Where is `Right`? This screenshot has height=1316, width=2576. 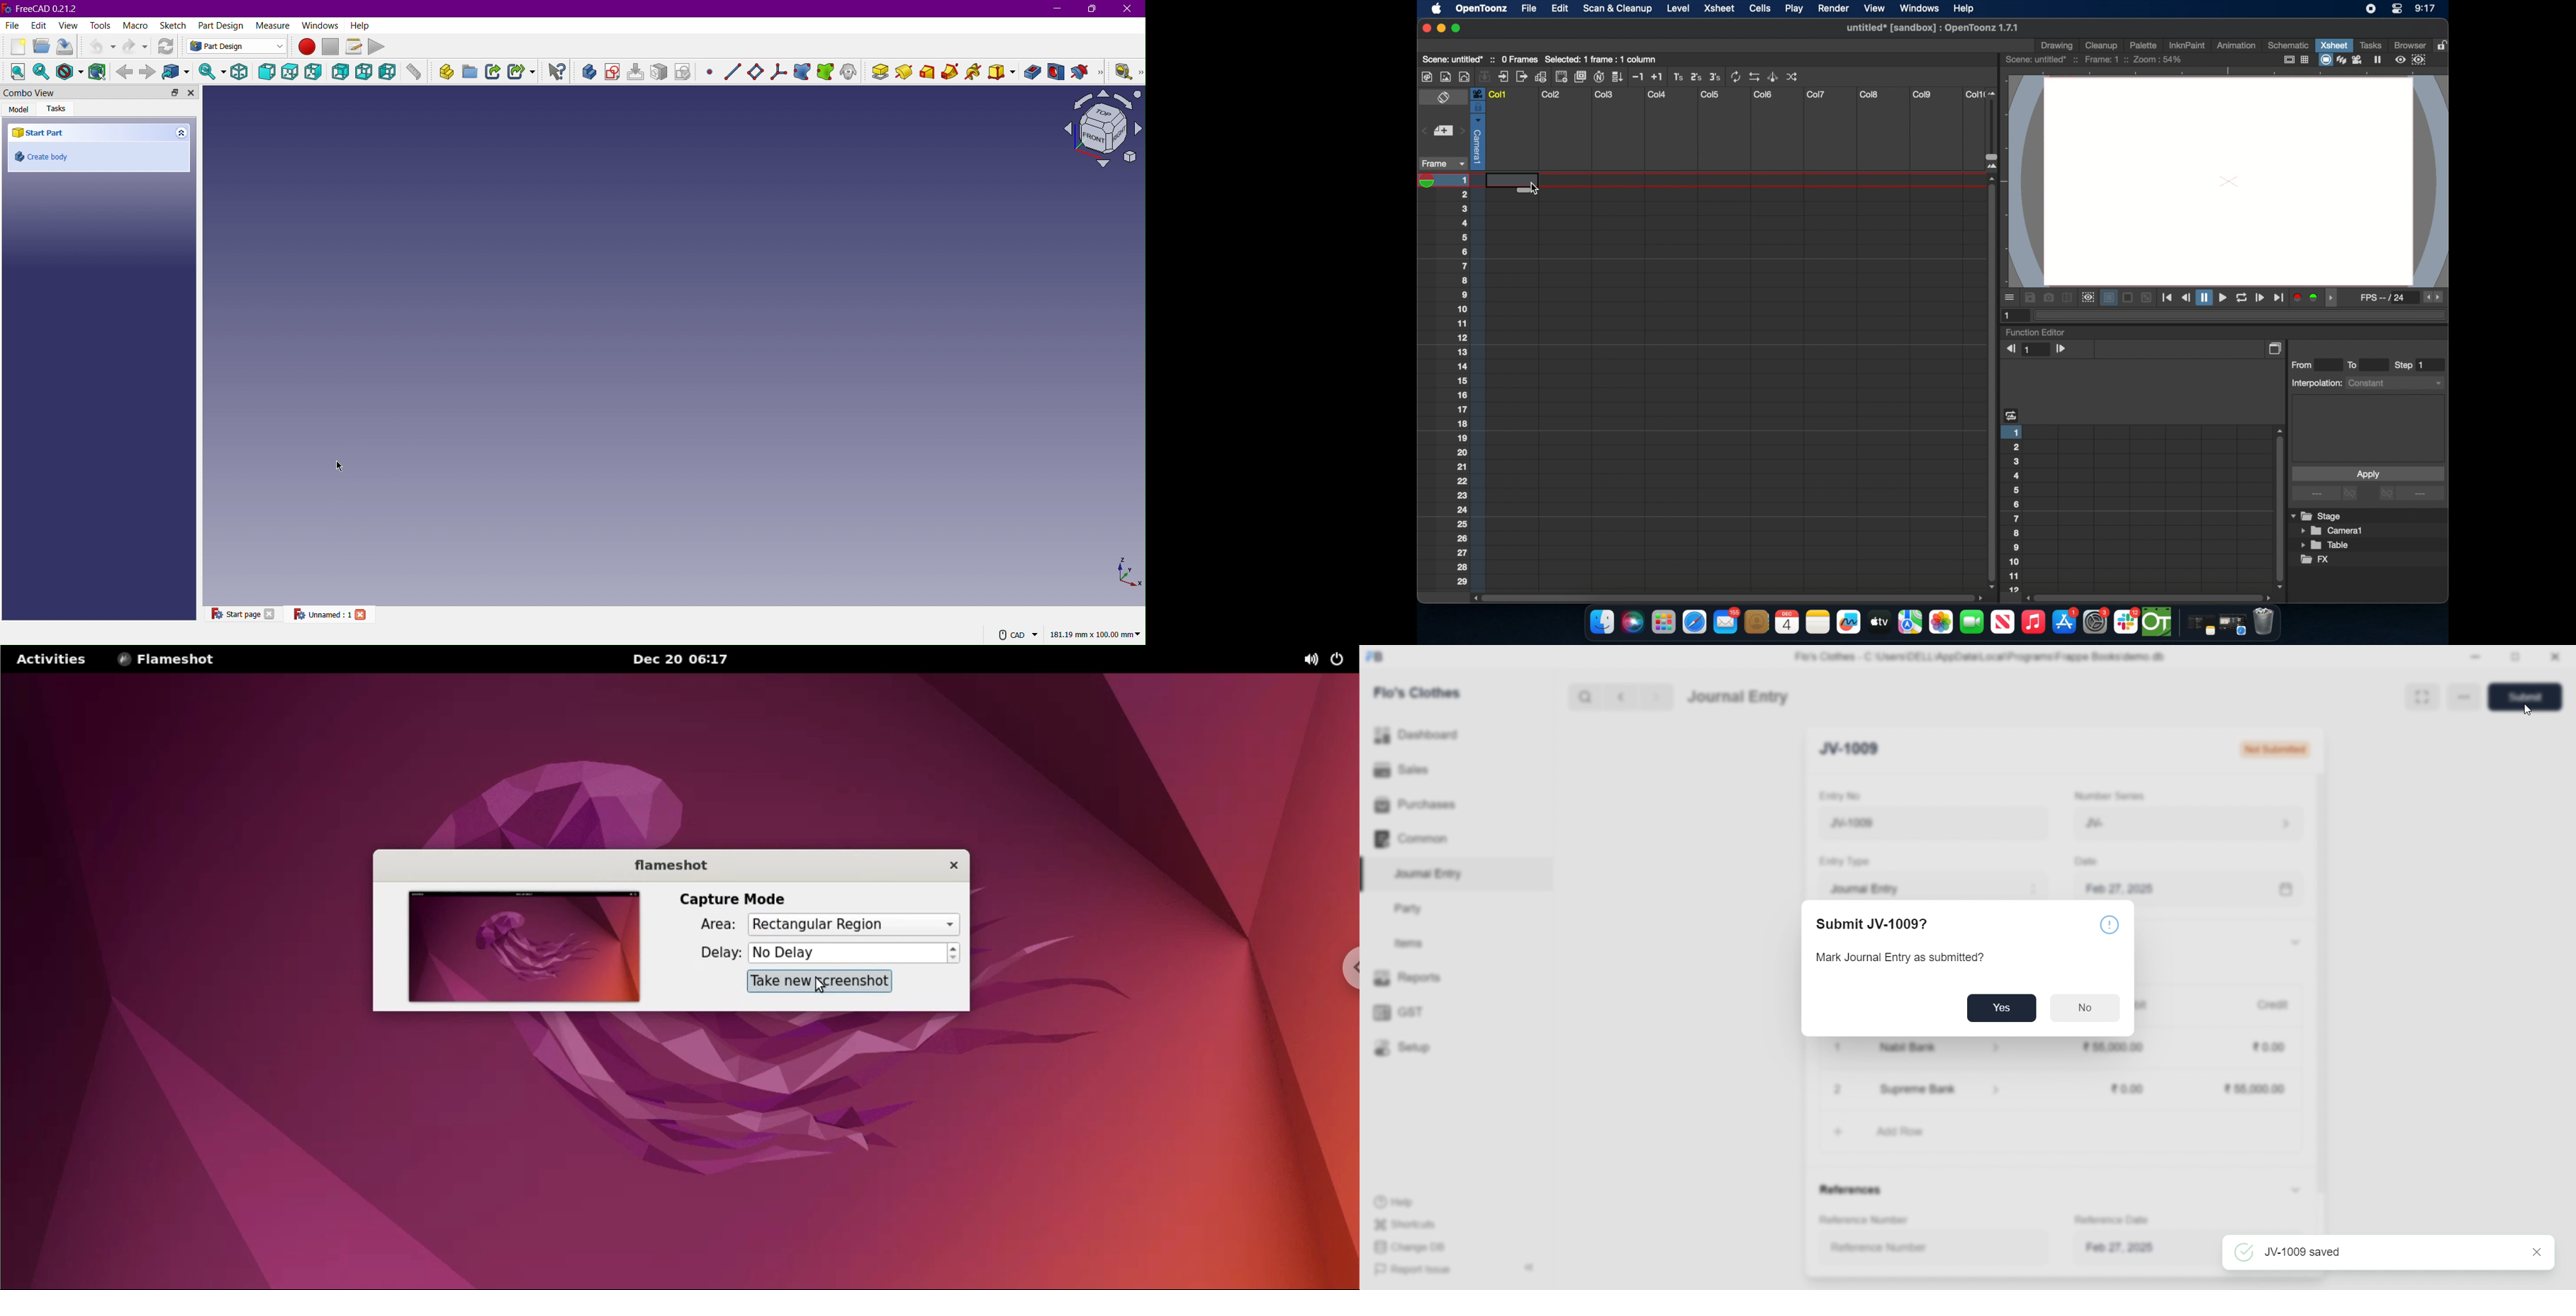 Right is located at coordinates (314, 72).